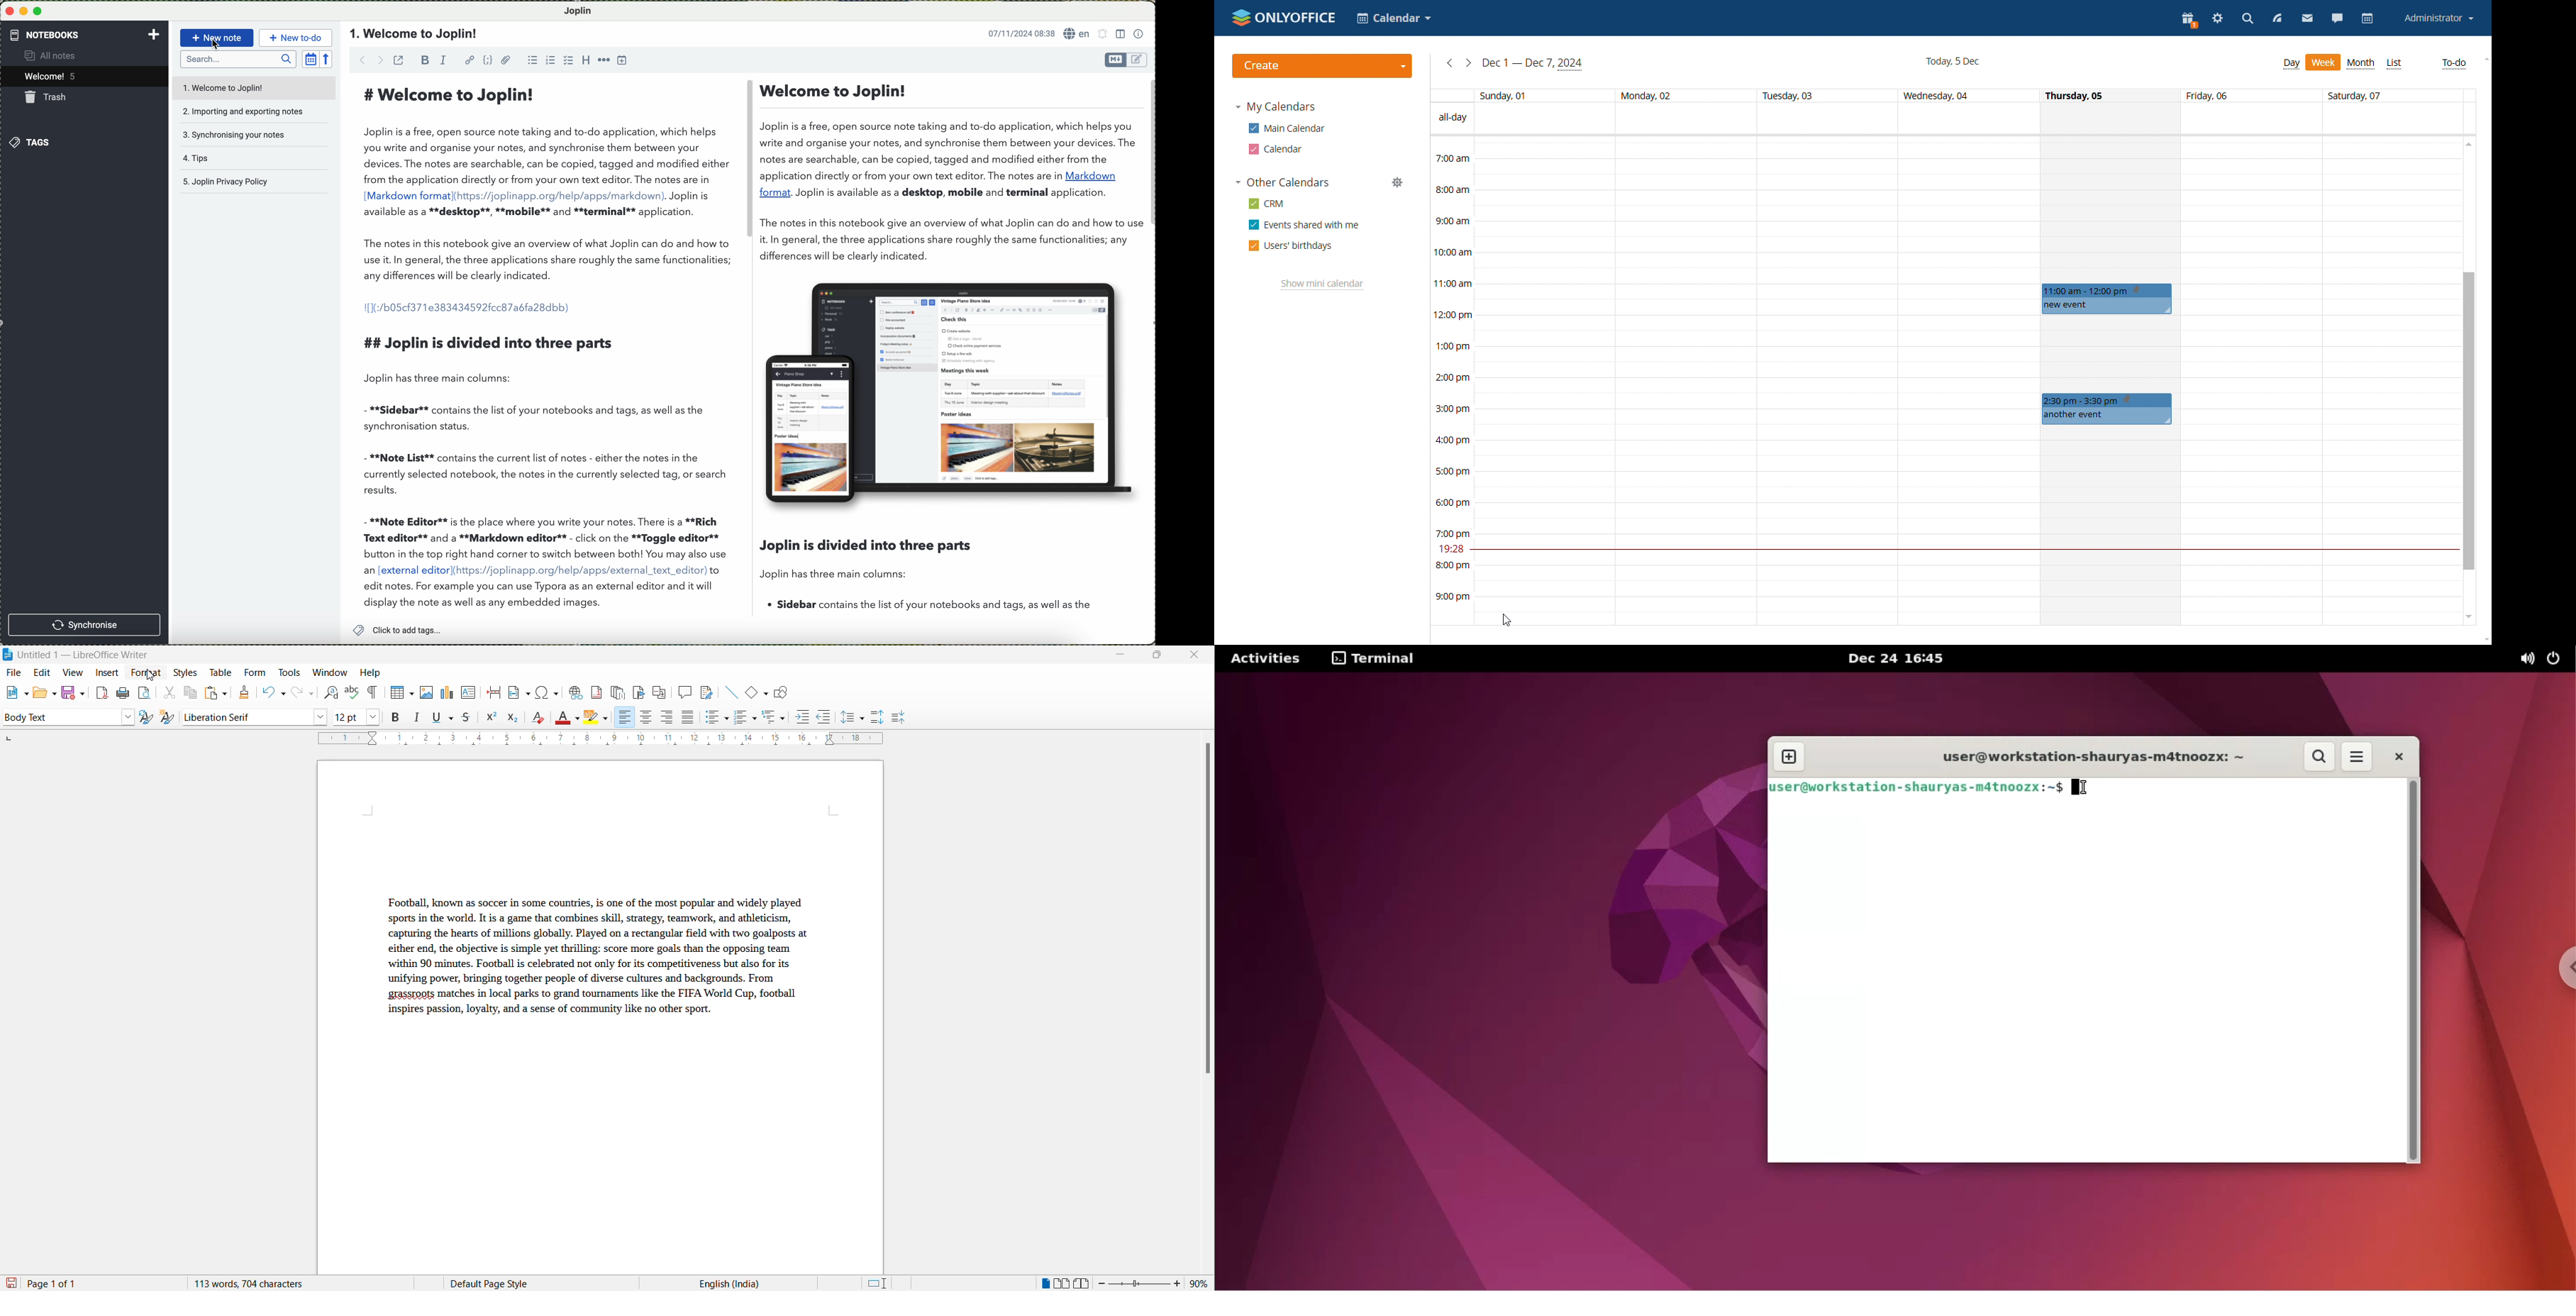 Image resolution: width=2576 pixels, height=1316 pixels. I want to click on my calendars, so click(1275, 107).